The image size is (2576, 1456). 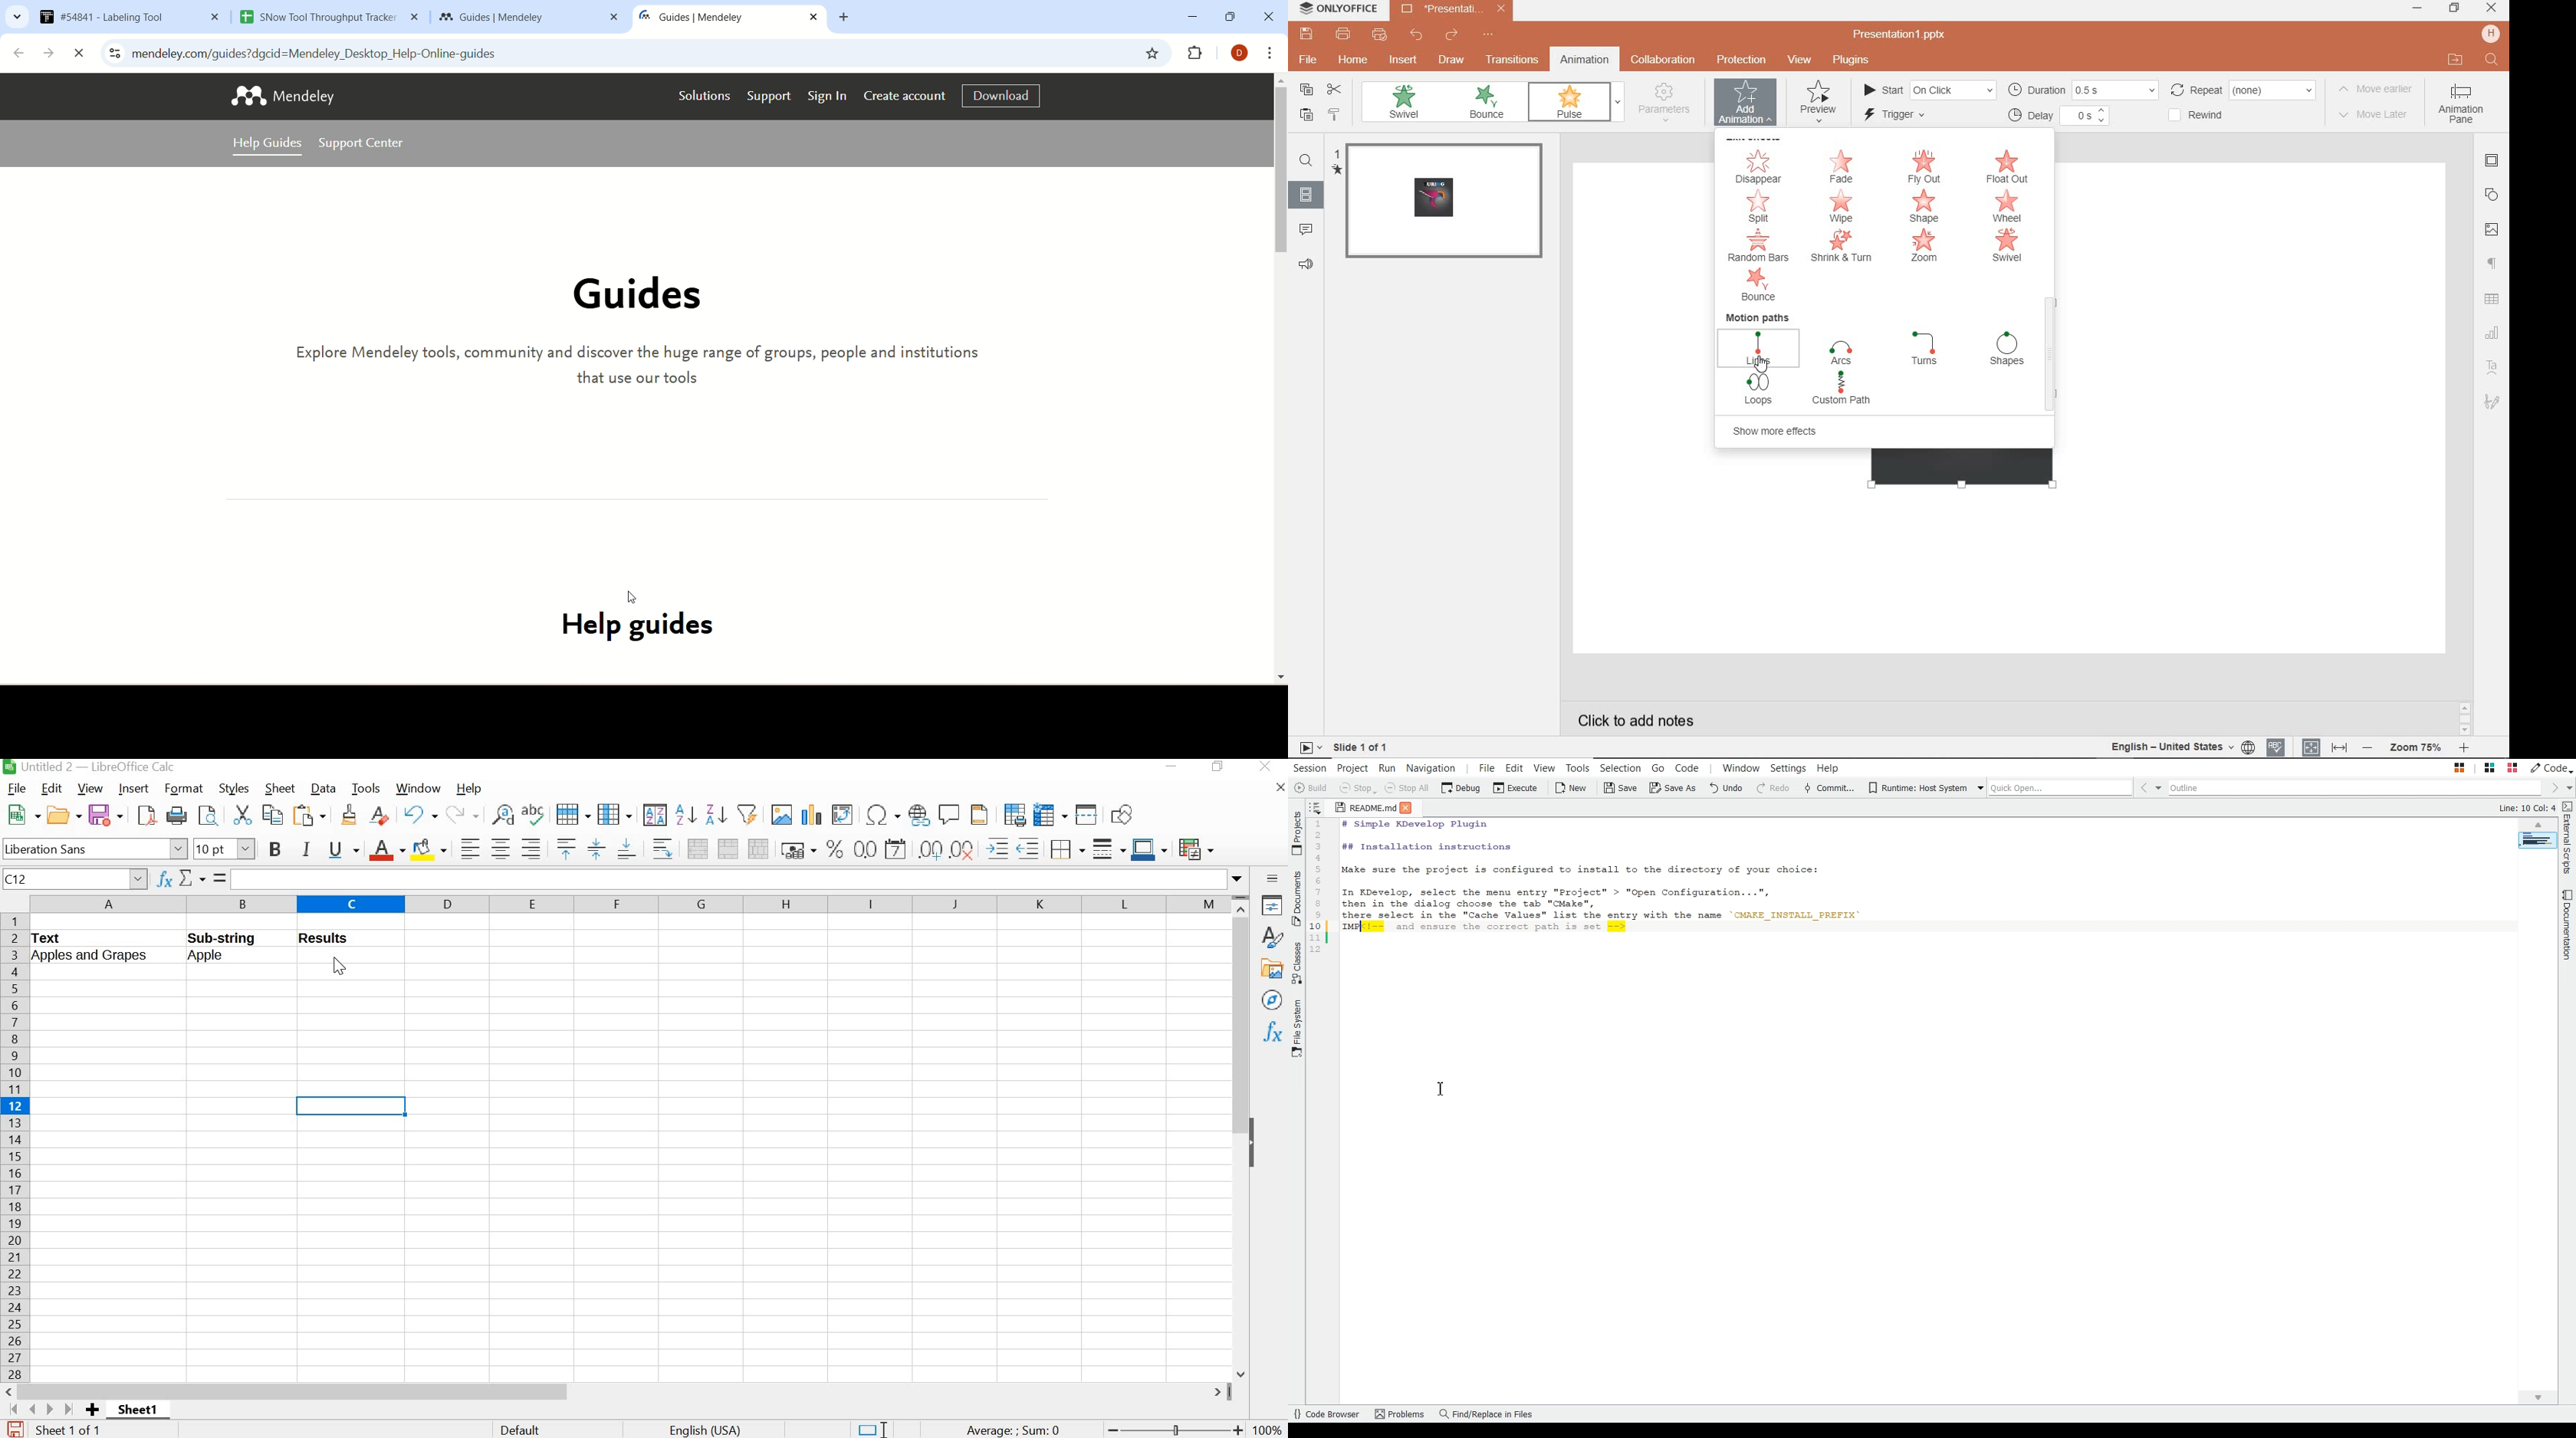 What do you see at coordinates (620, 1392) in the screenshot?
I see `scrollbar` at bounding box center [620, 1392].